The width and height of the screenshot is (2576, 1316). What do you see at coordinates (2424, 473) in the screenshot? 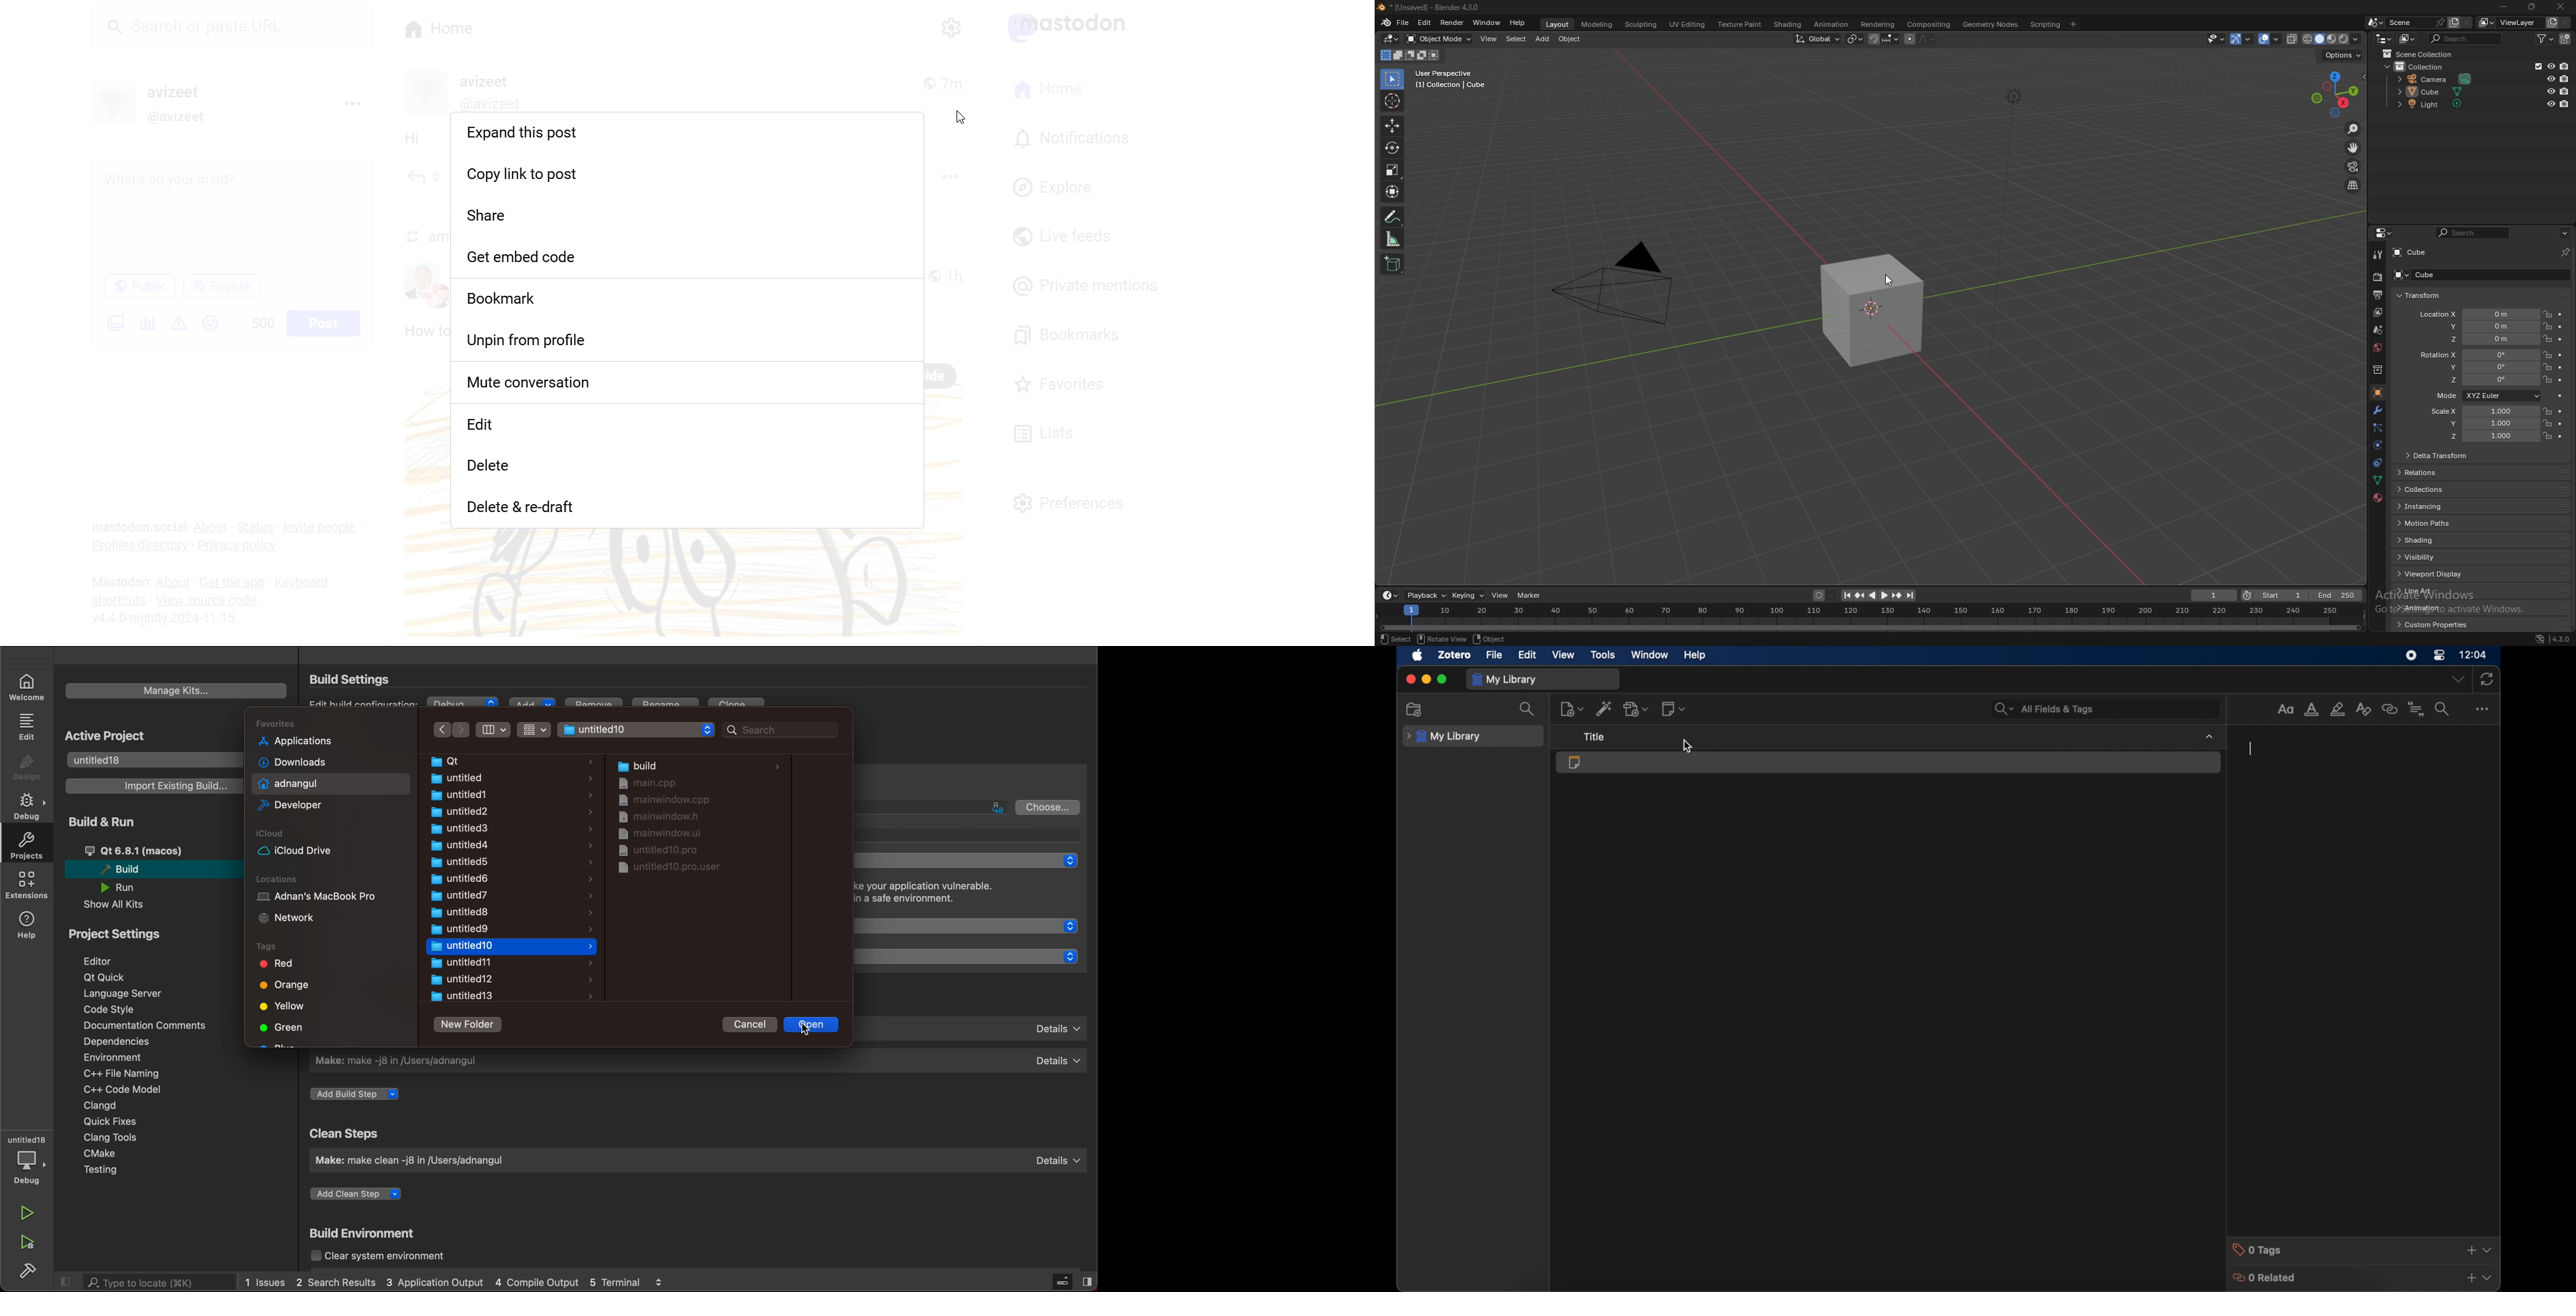
I see `relations` at bounding box center [2424, 473].